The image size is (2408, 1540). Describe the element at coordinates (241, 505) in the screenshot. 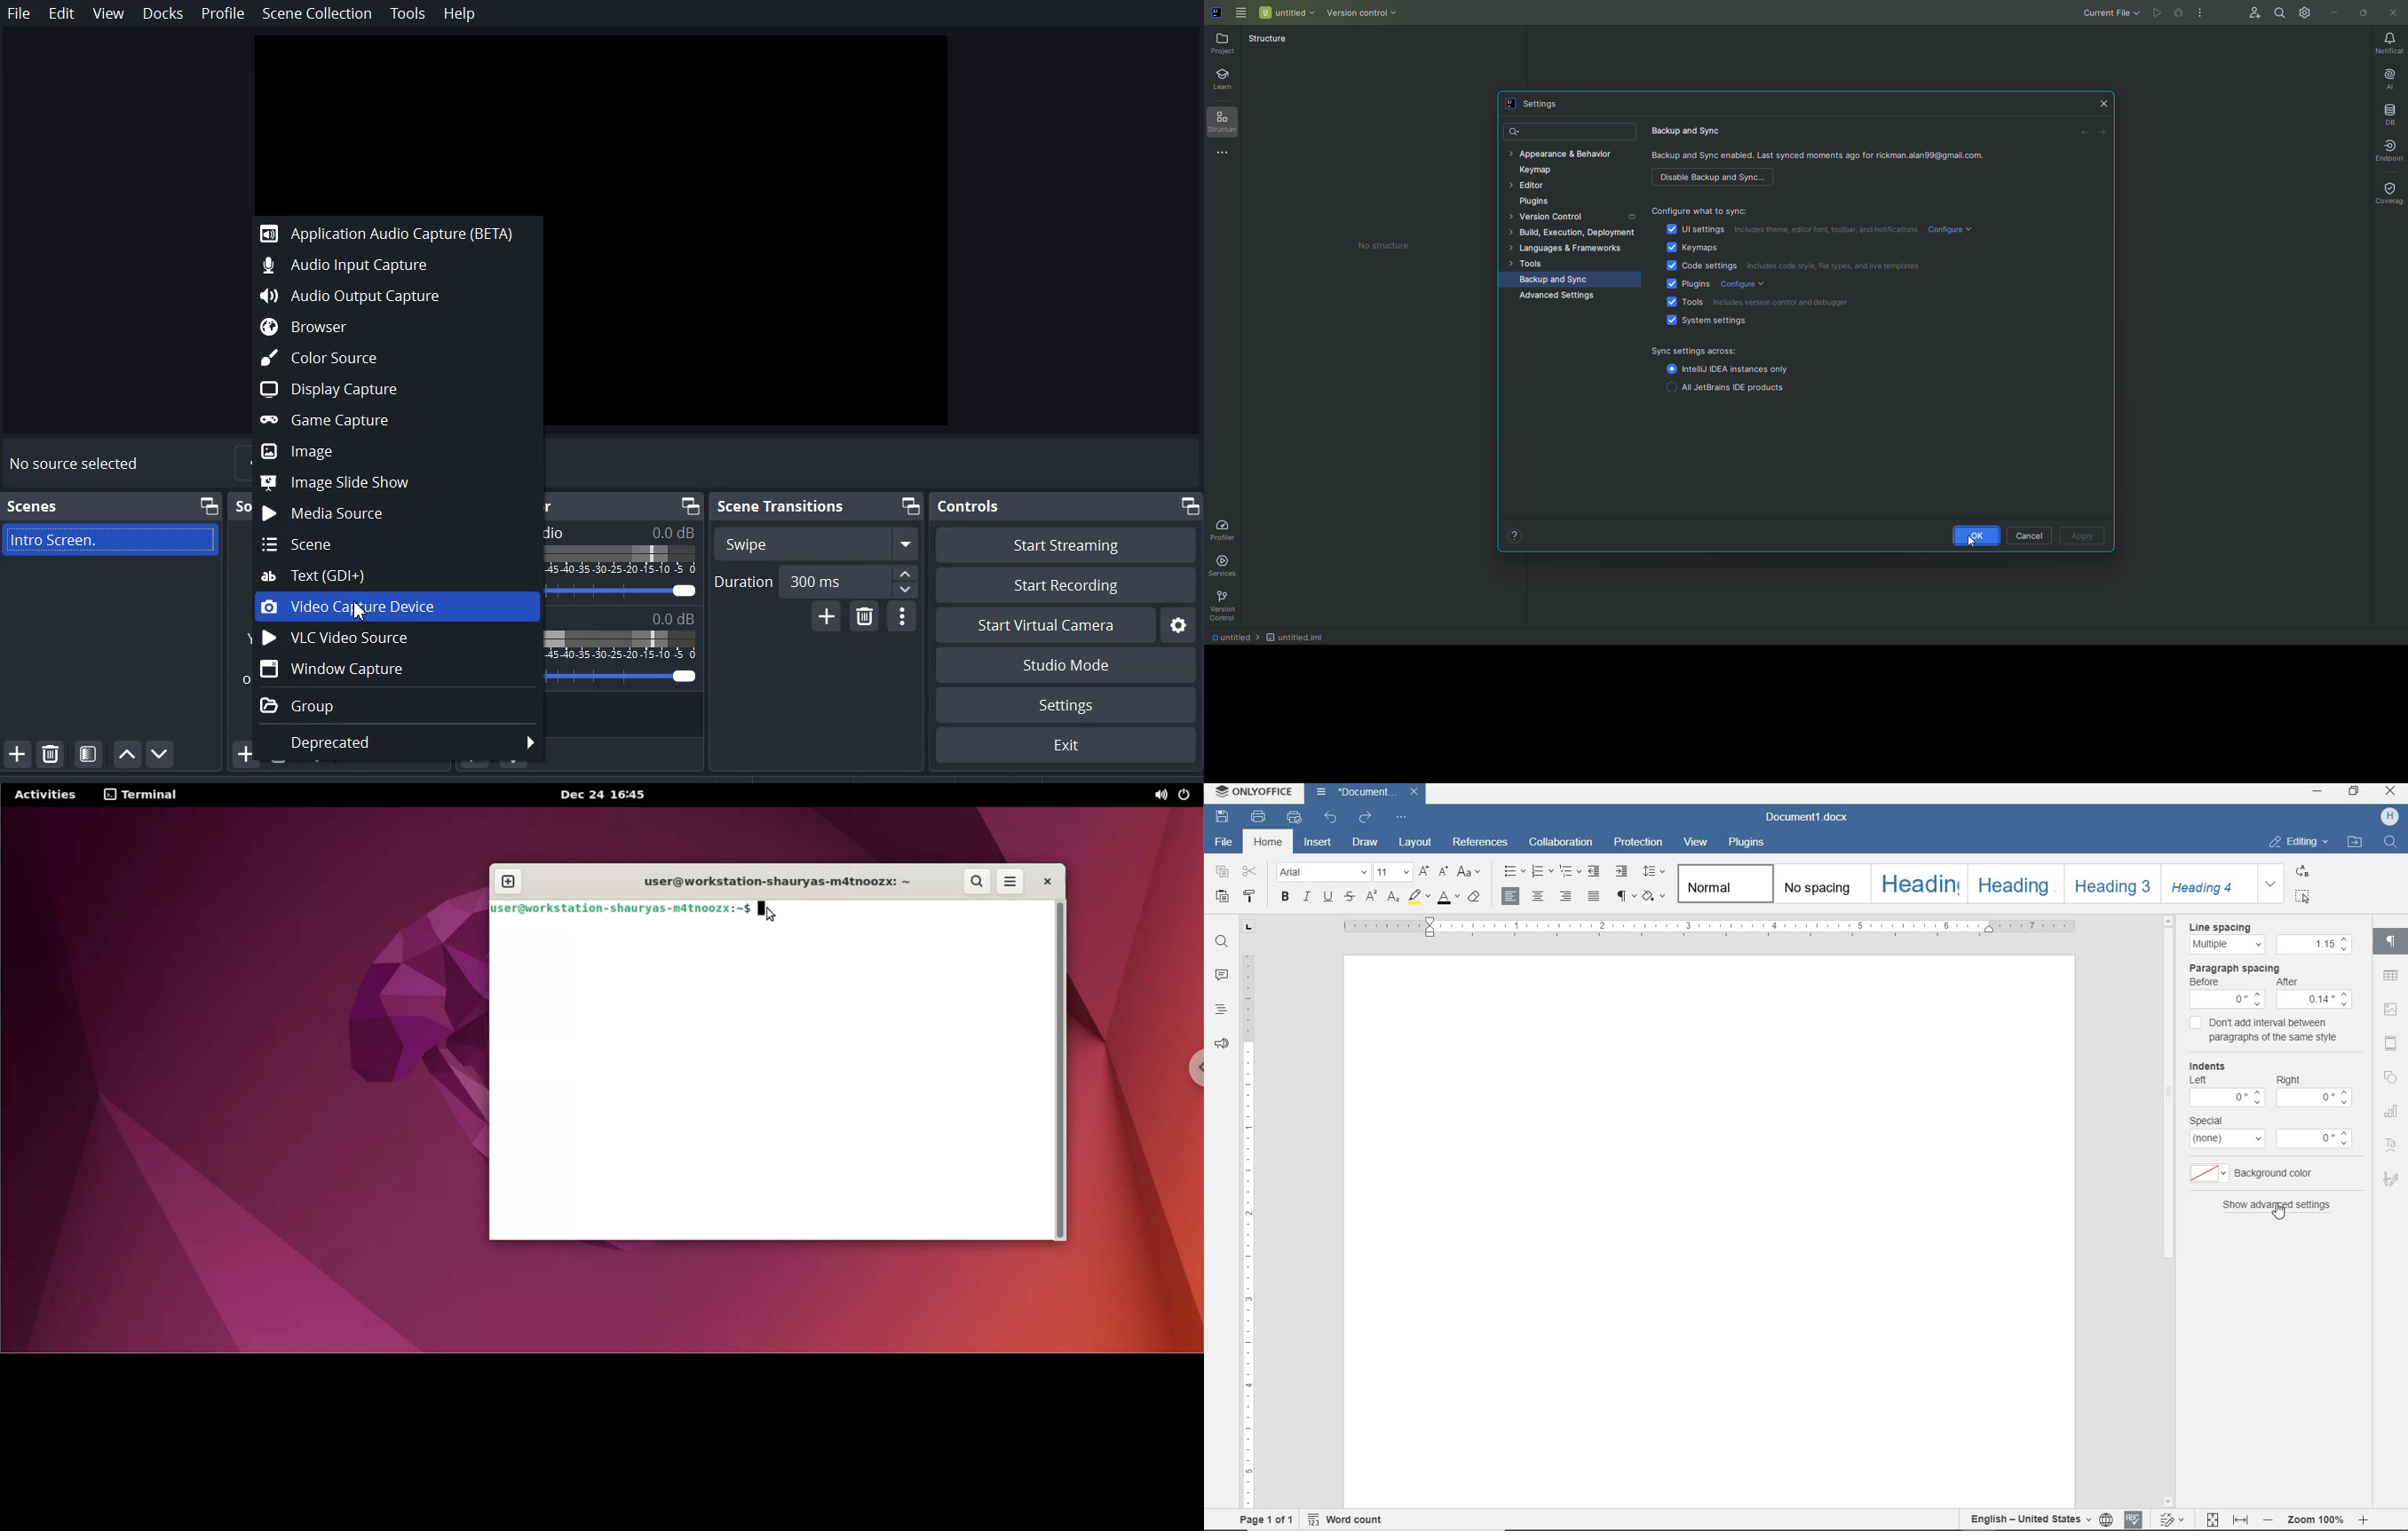

I see `Source` at that location.